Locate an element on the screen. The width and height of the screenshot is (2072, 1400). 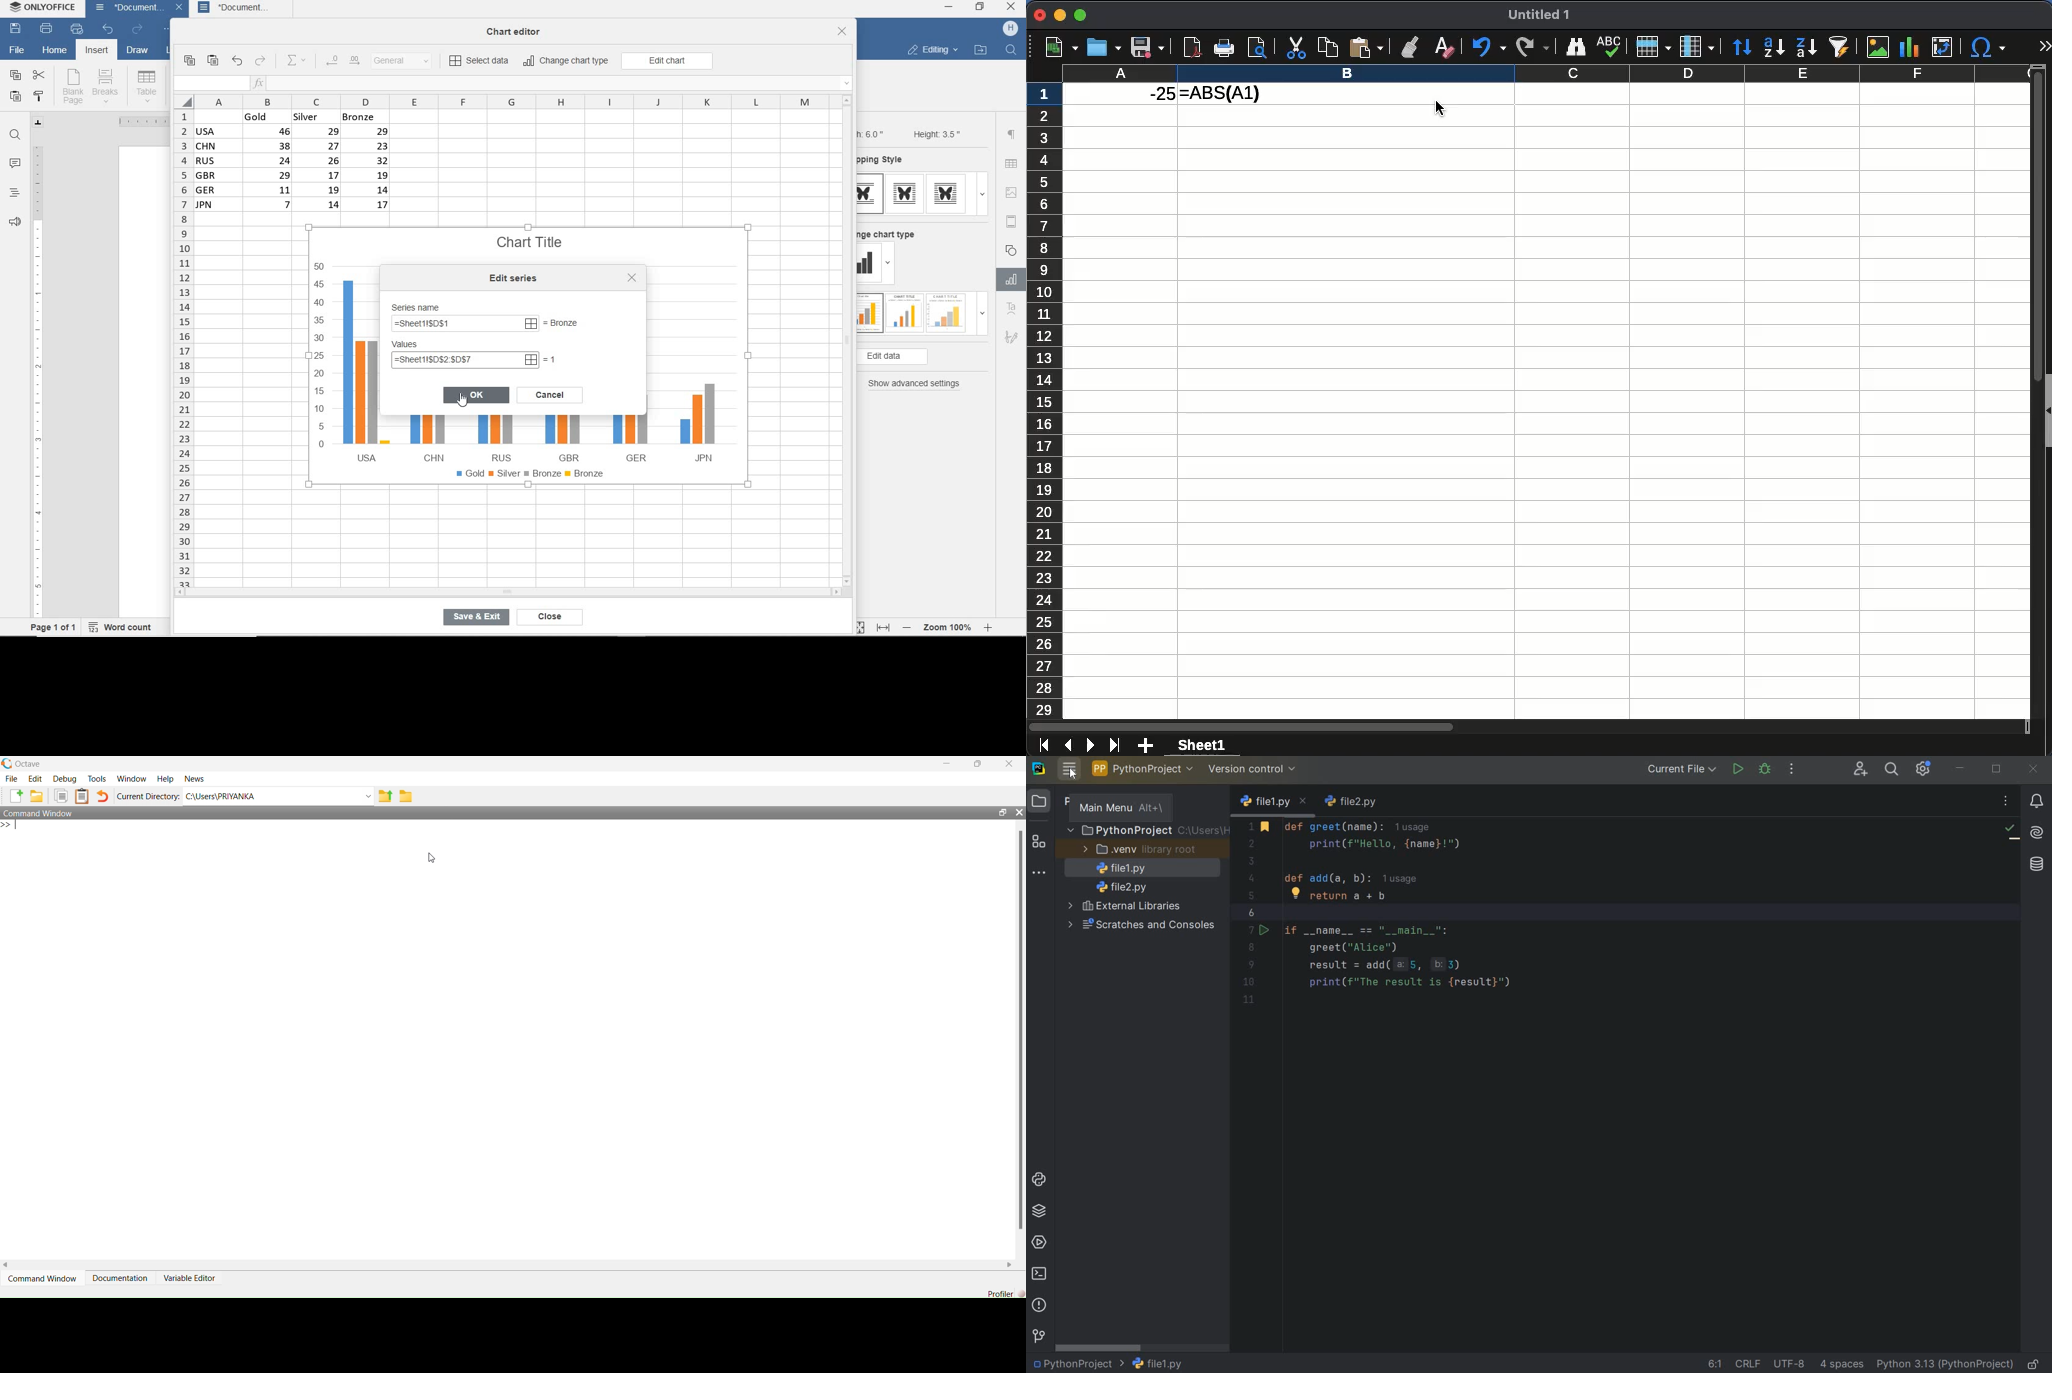
minimize is located at coordinates (949, 7).